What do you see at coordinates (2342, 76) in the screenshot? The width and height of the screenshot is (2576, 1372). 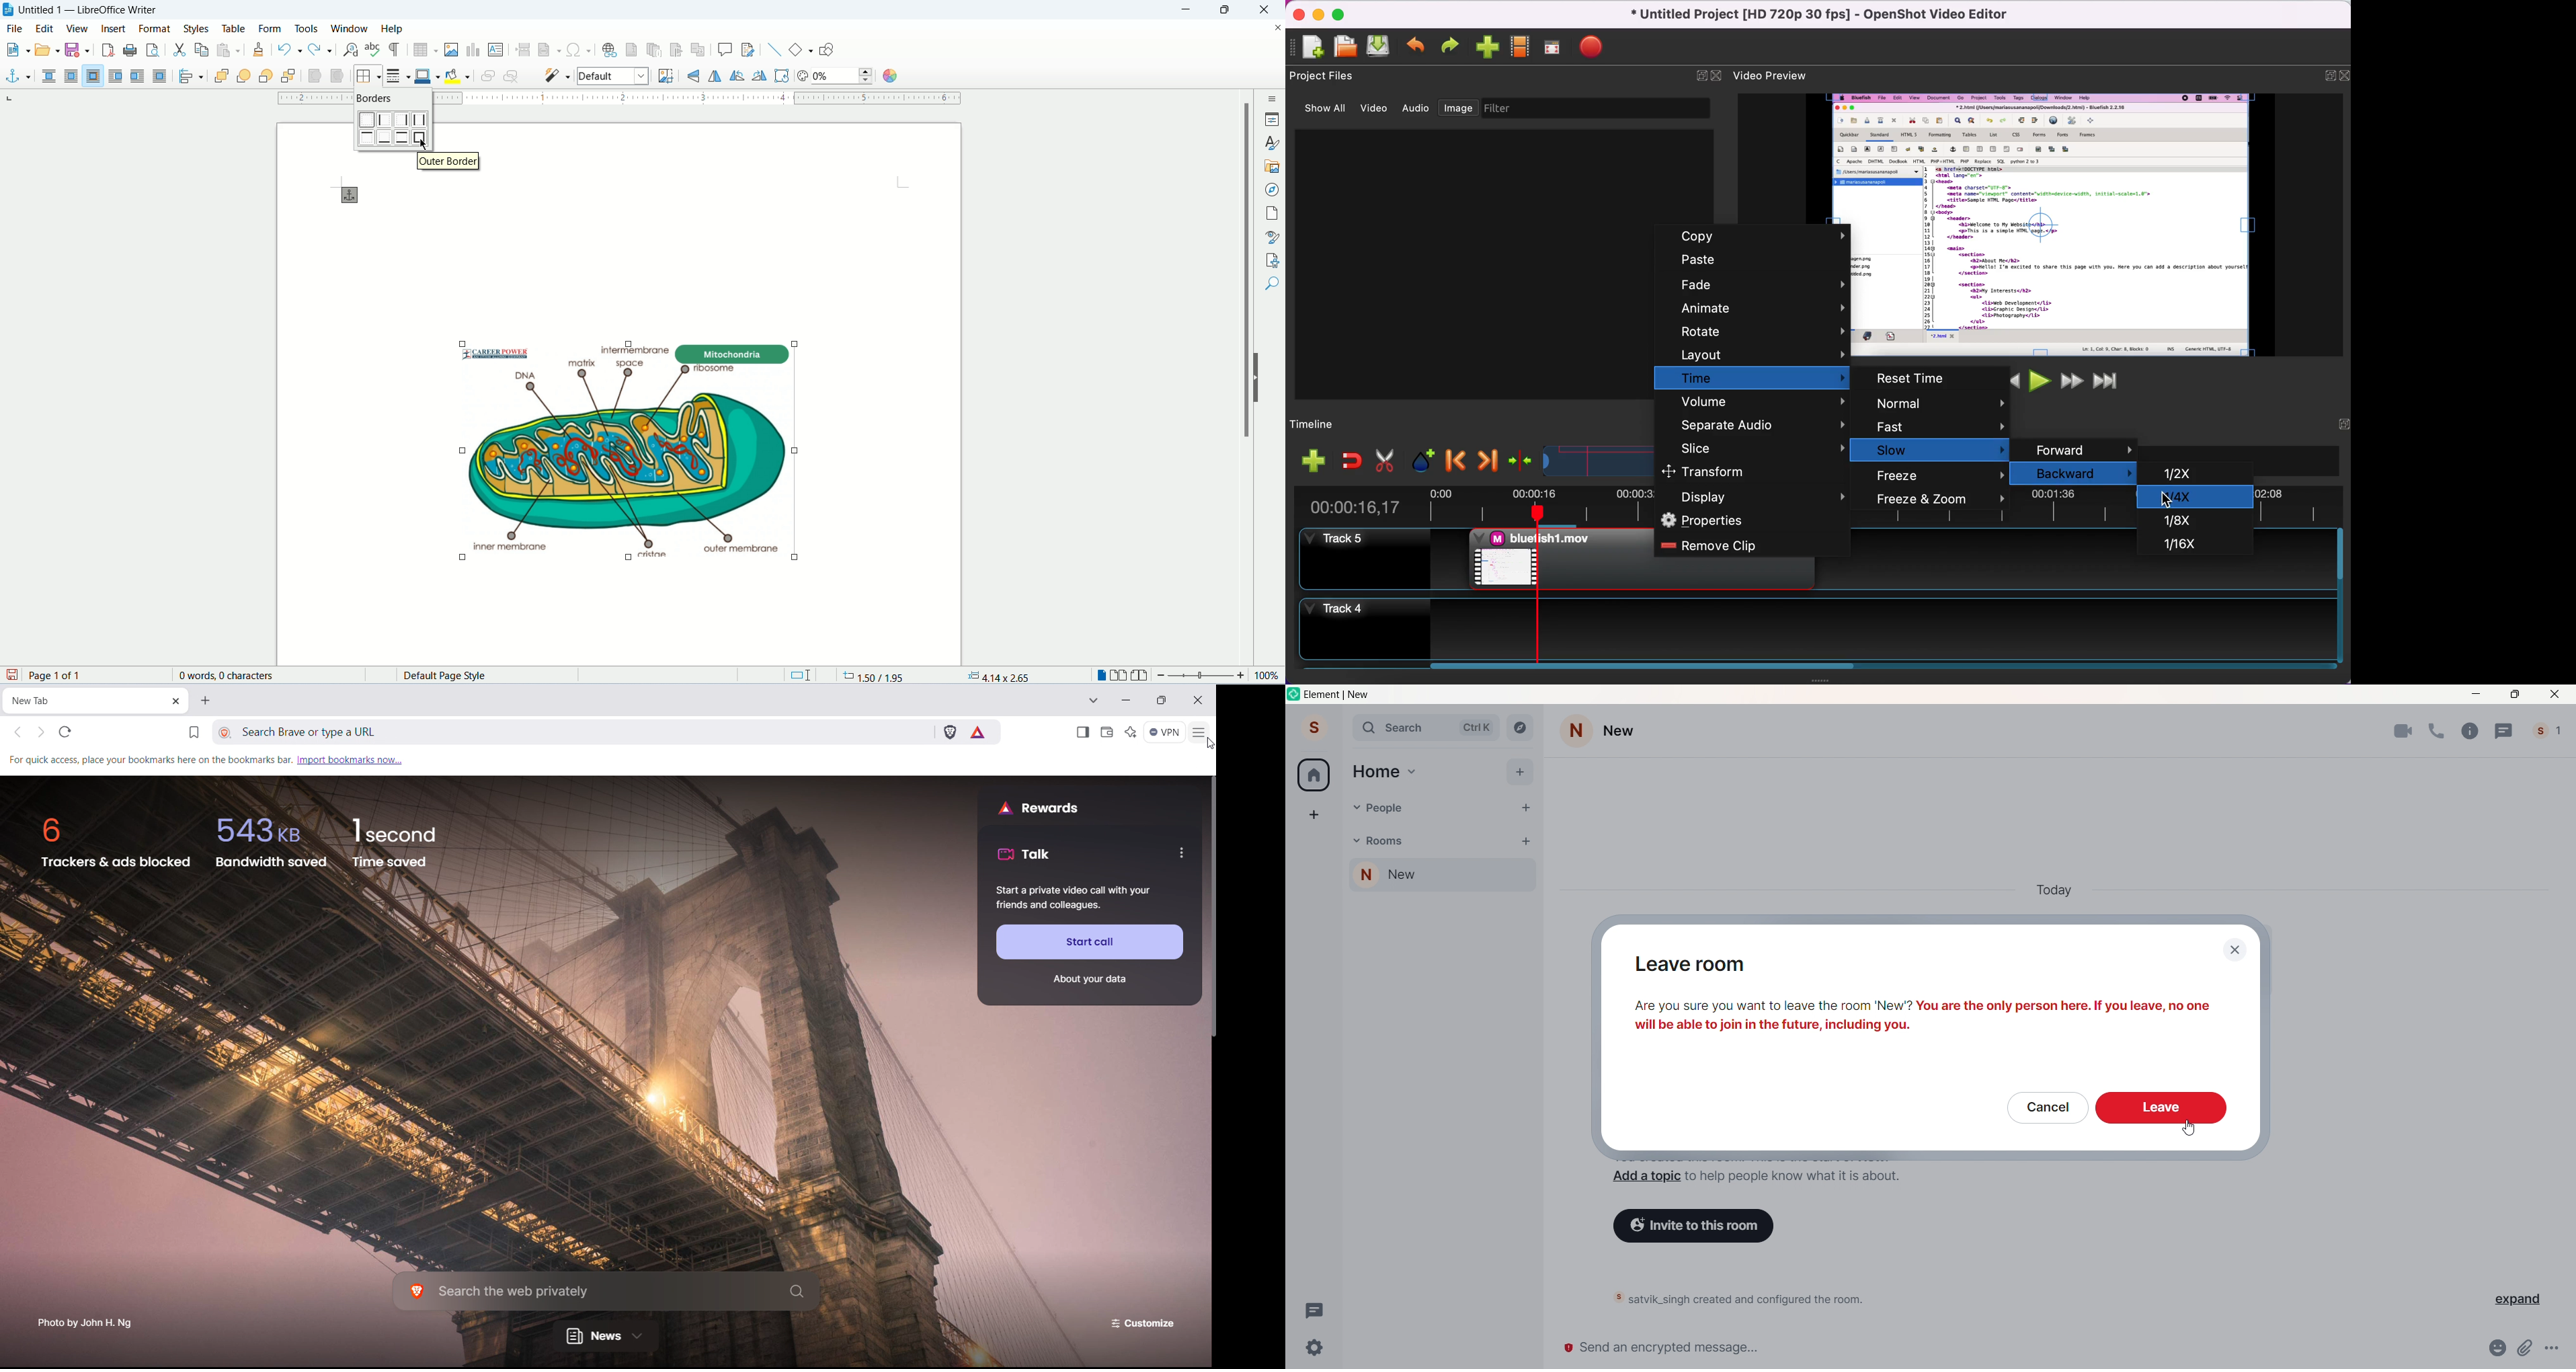 I see `close` at bounding box center [2342, 76].